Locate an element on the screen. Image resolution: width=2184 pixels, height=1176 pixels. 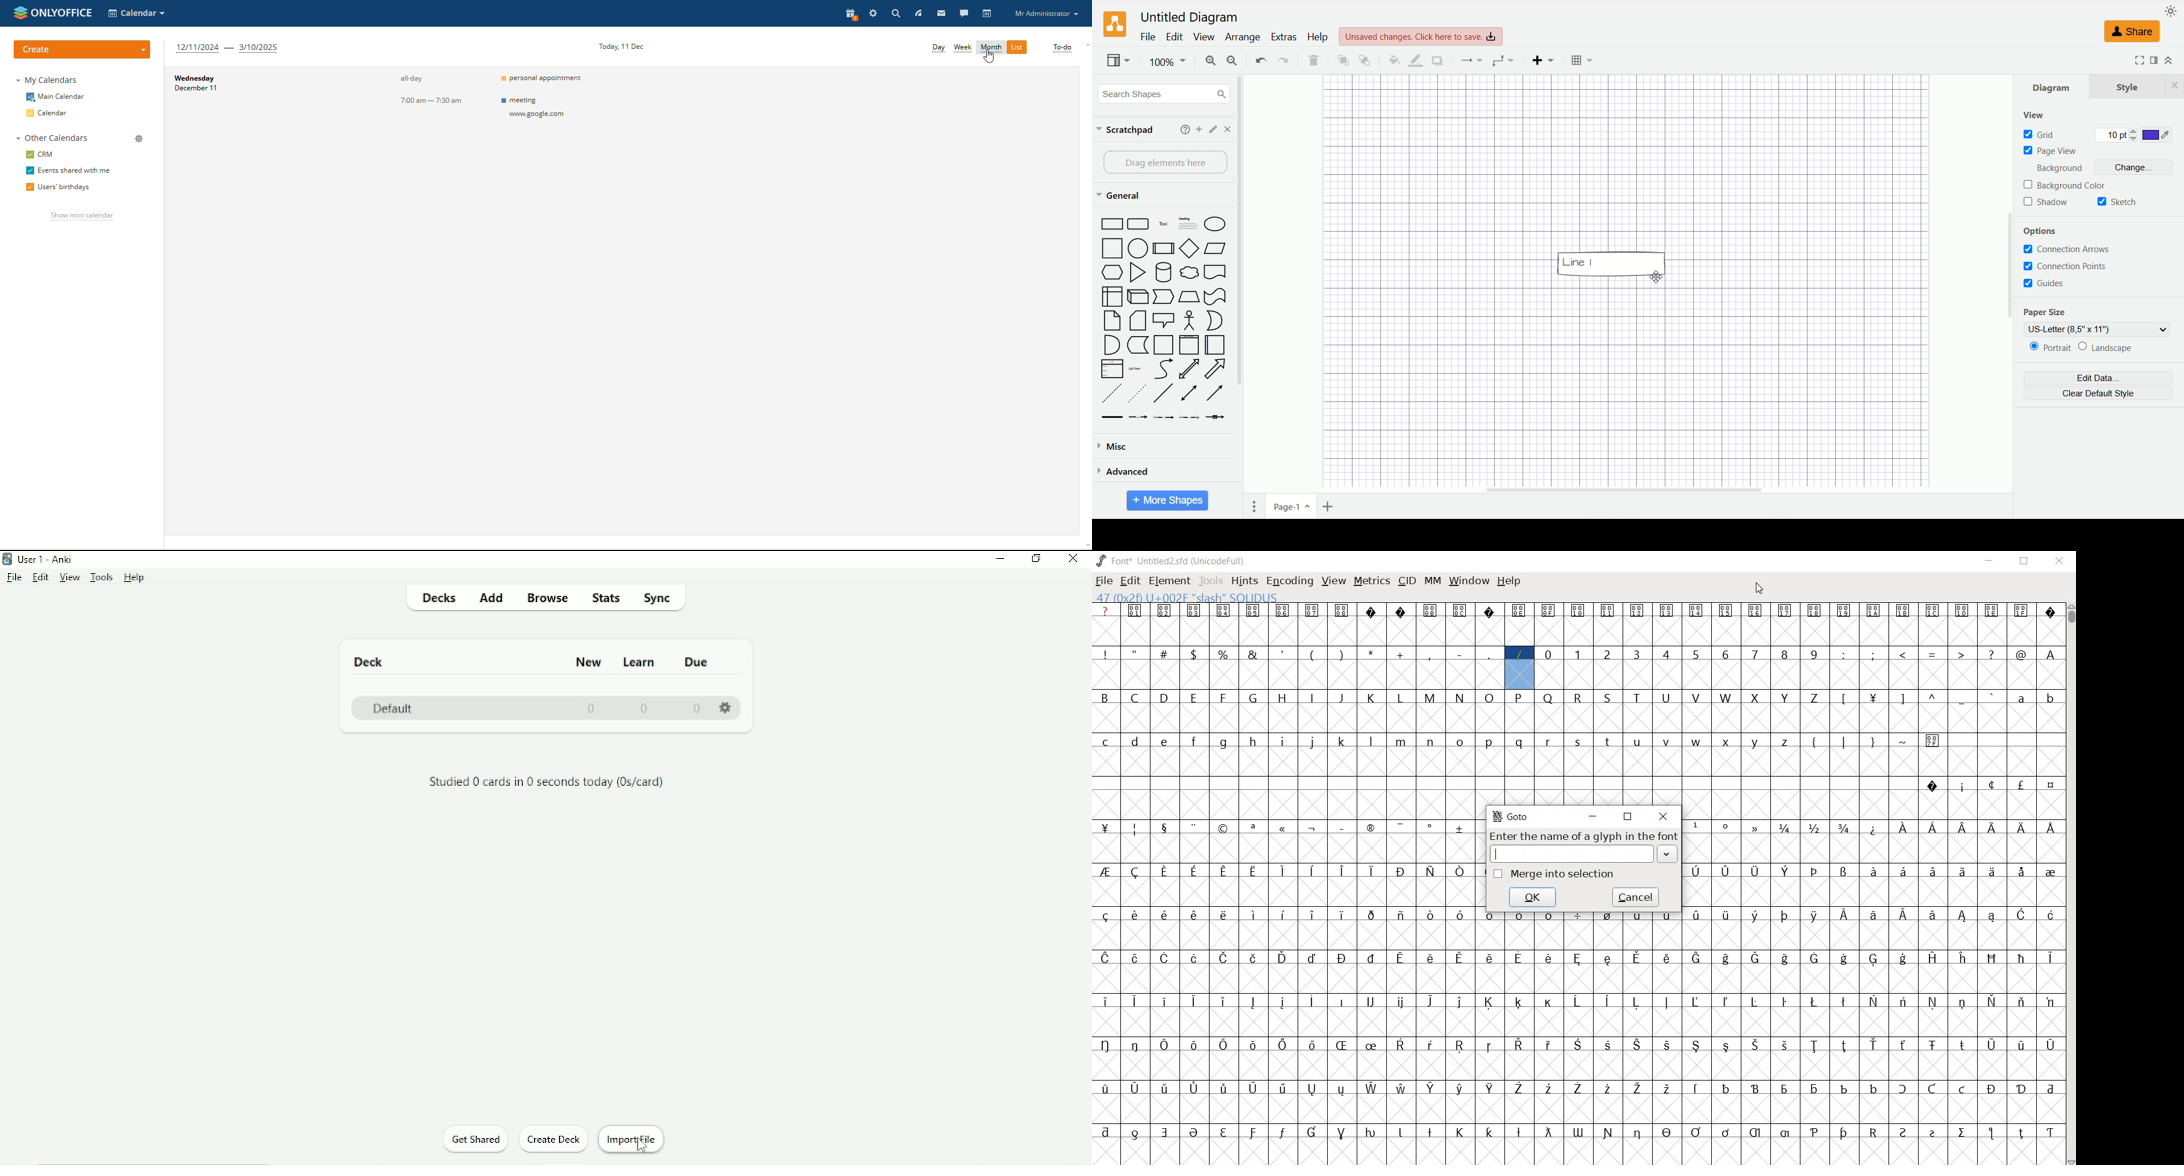
Triangle is located at coordinates (1137, 273).